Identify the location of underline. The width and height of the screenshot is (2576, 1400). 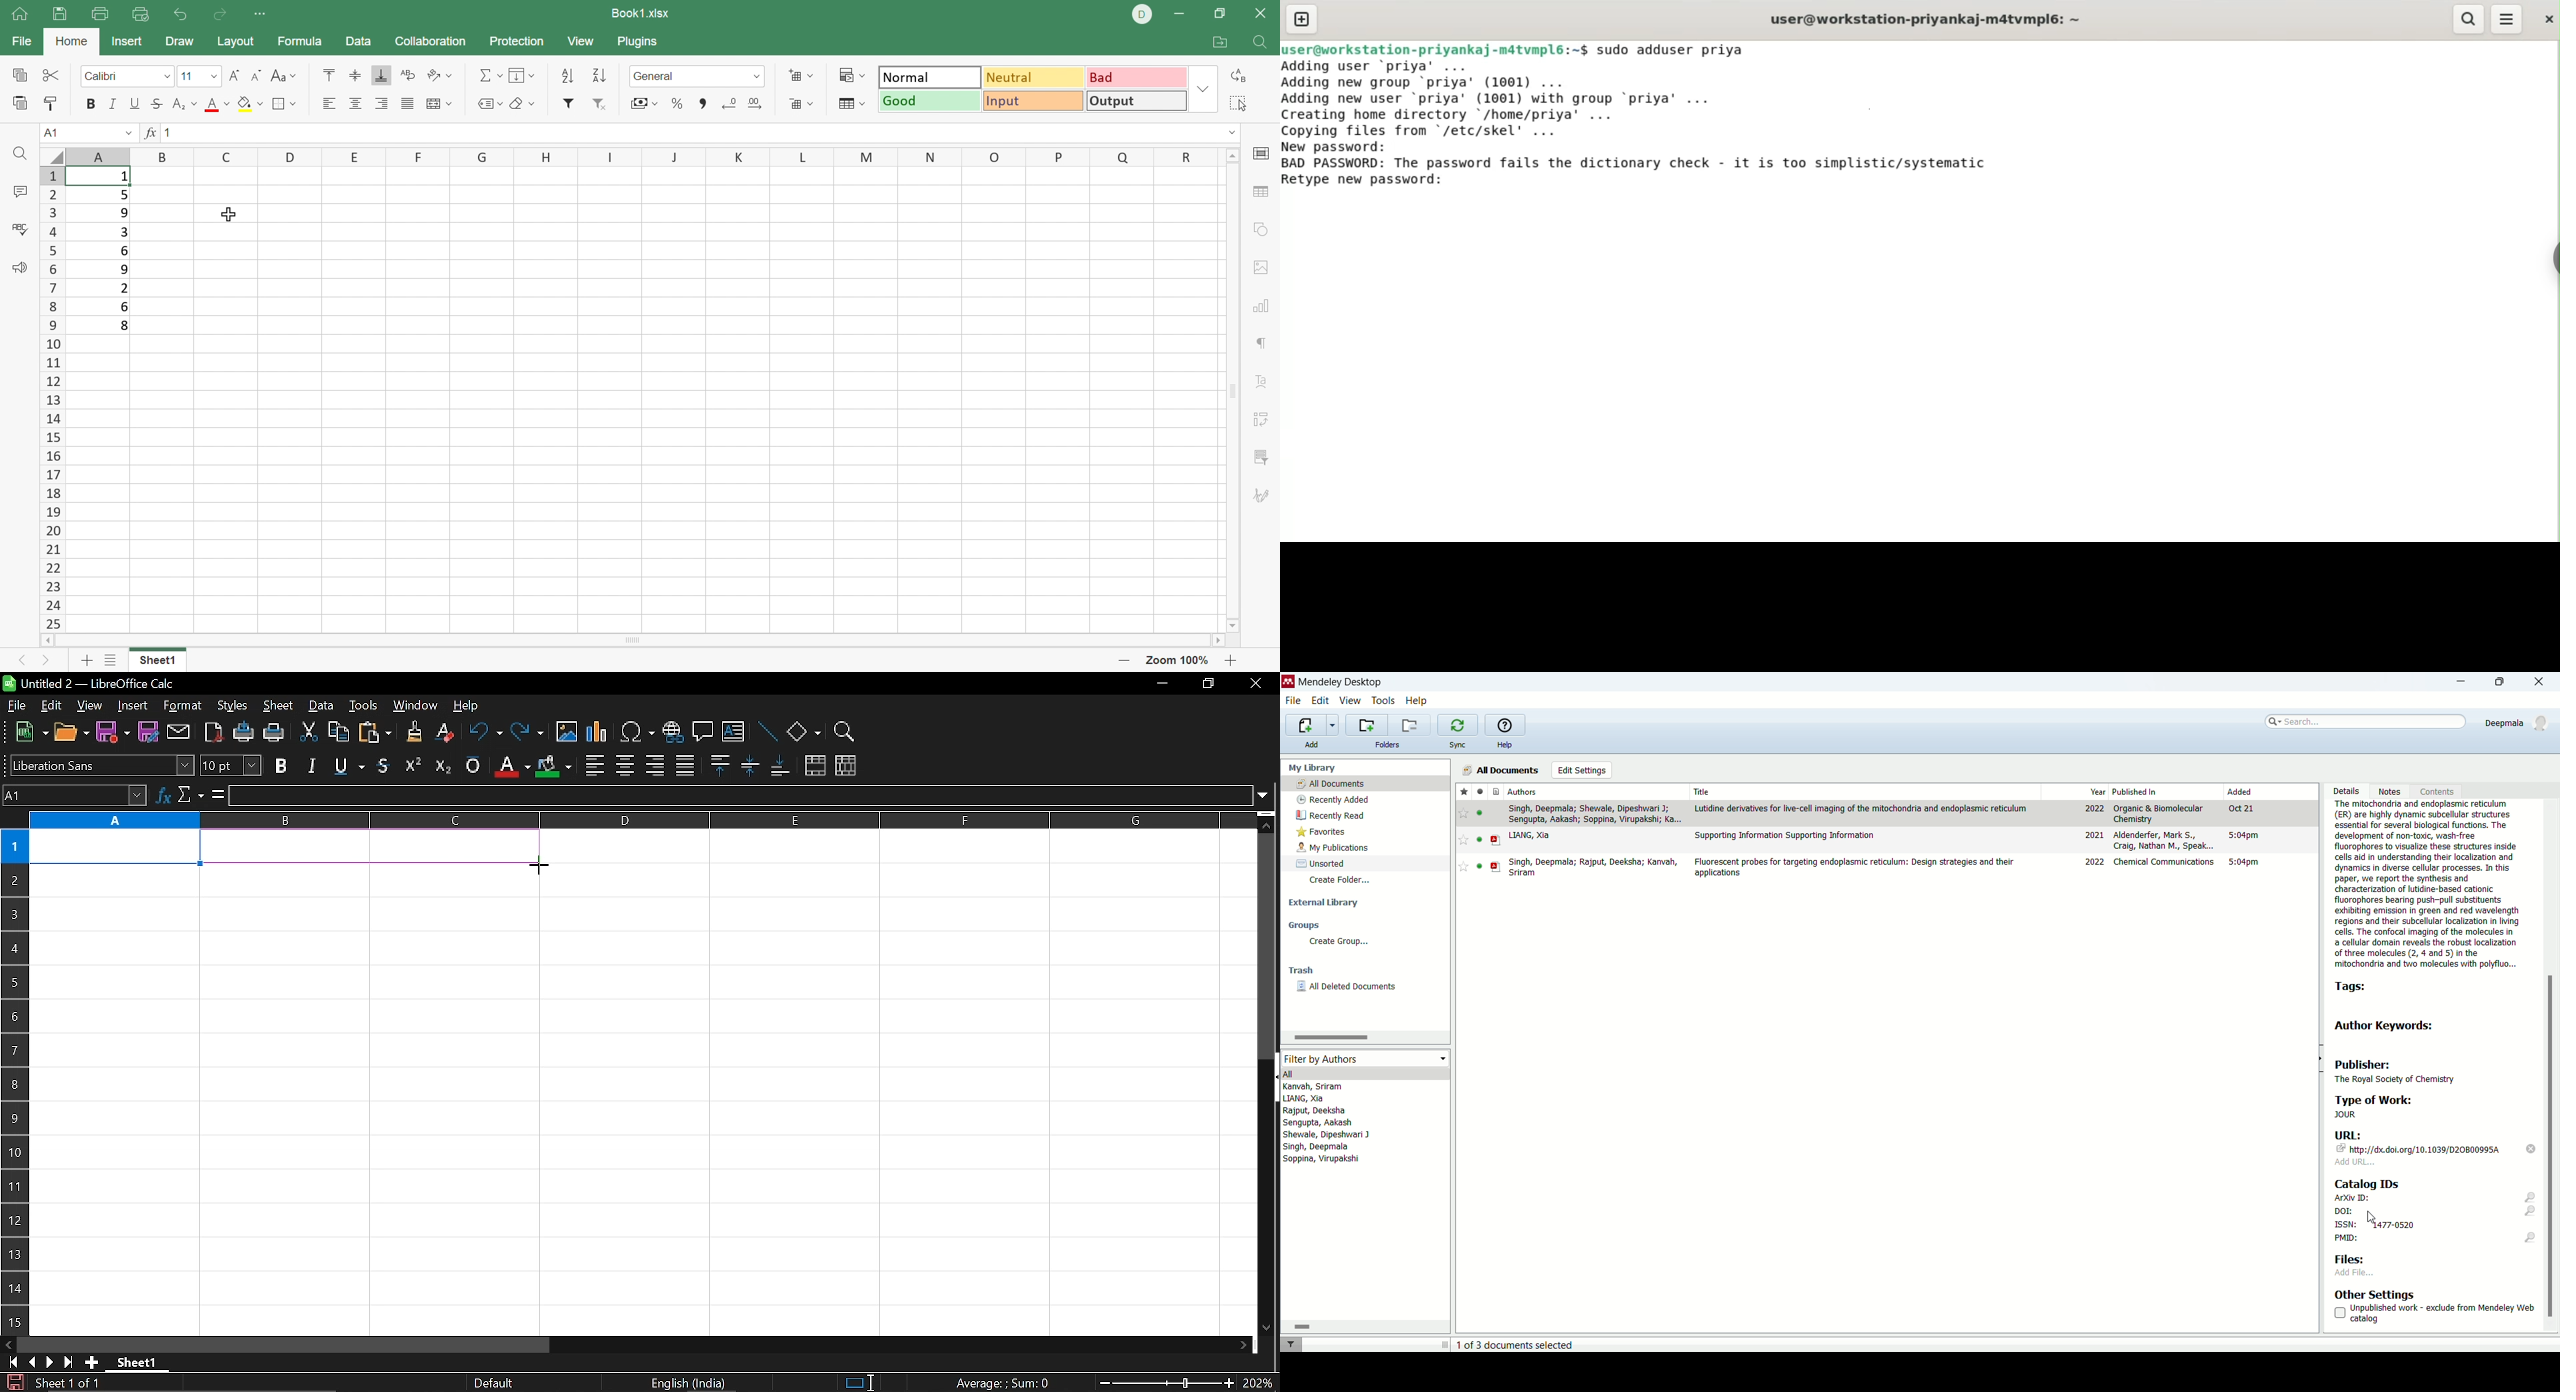
(346, 766).